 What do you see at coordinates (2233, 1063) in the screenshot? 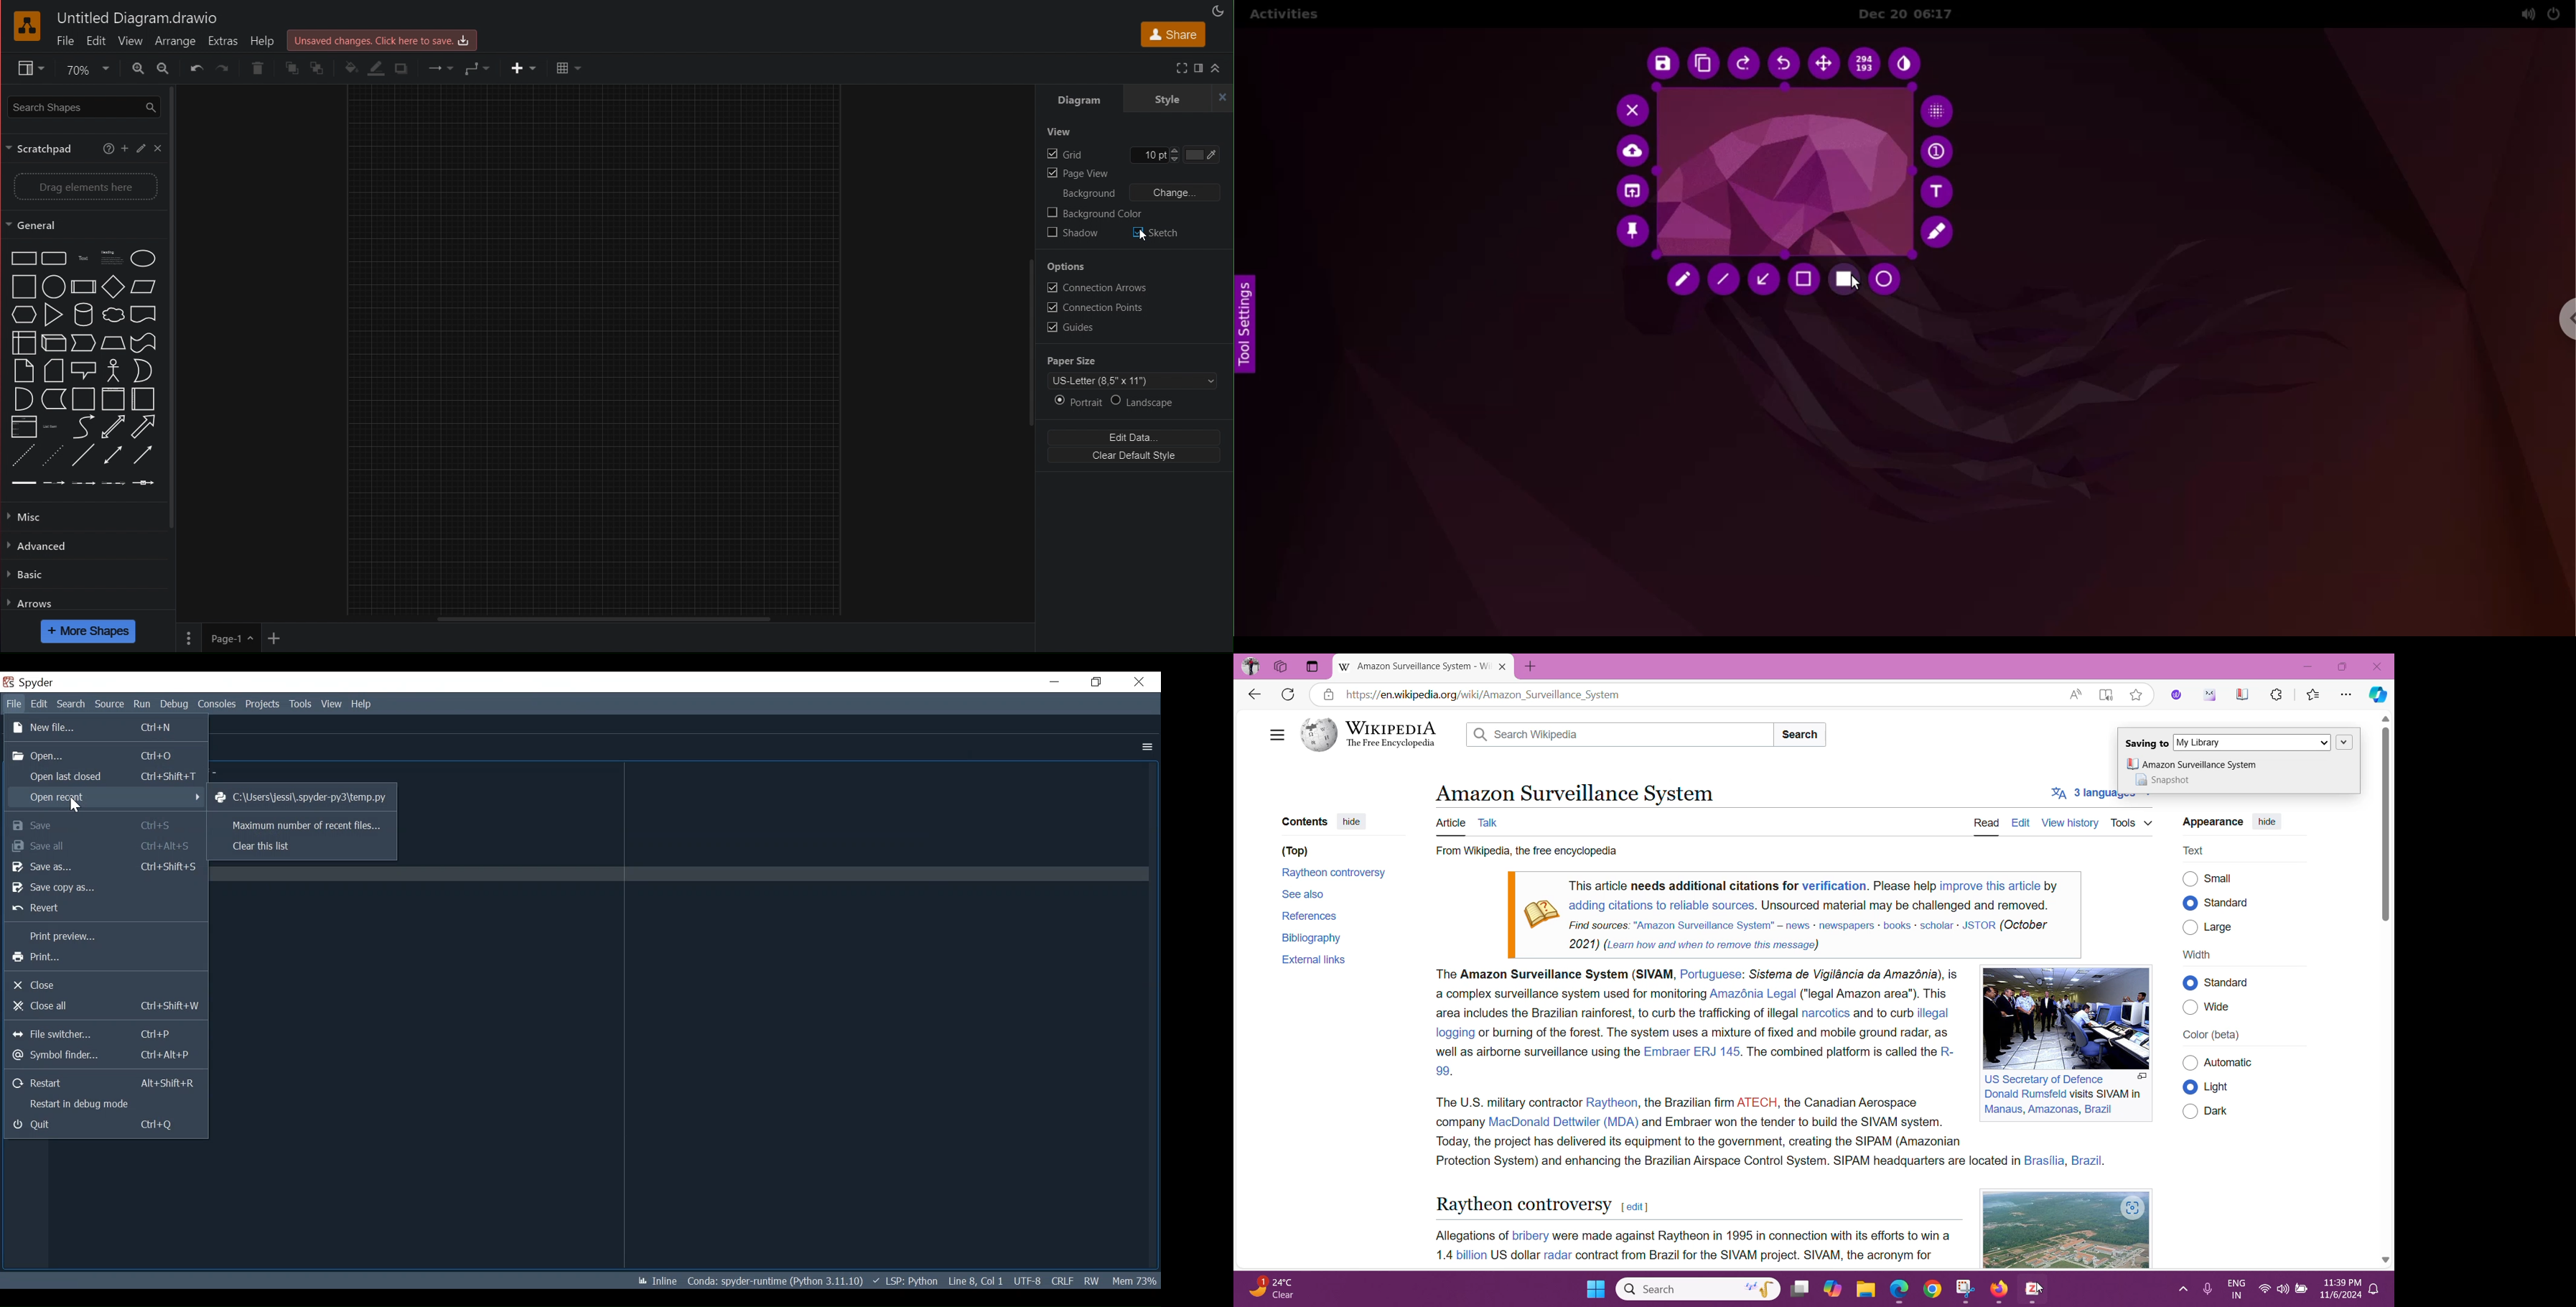
I see `(7) Automatic` at bounding box center [2233, 1063].